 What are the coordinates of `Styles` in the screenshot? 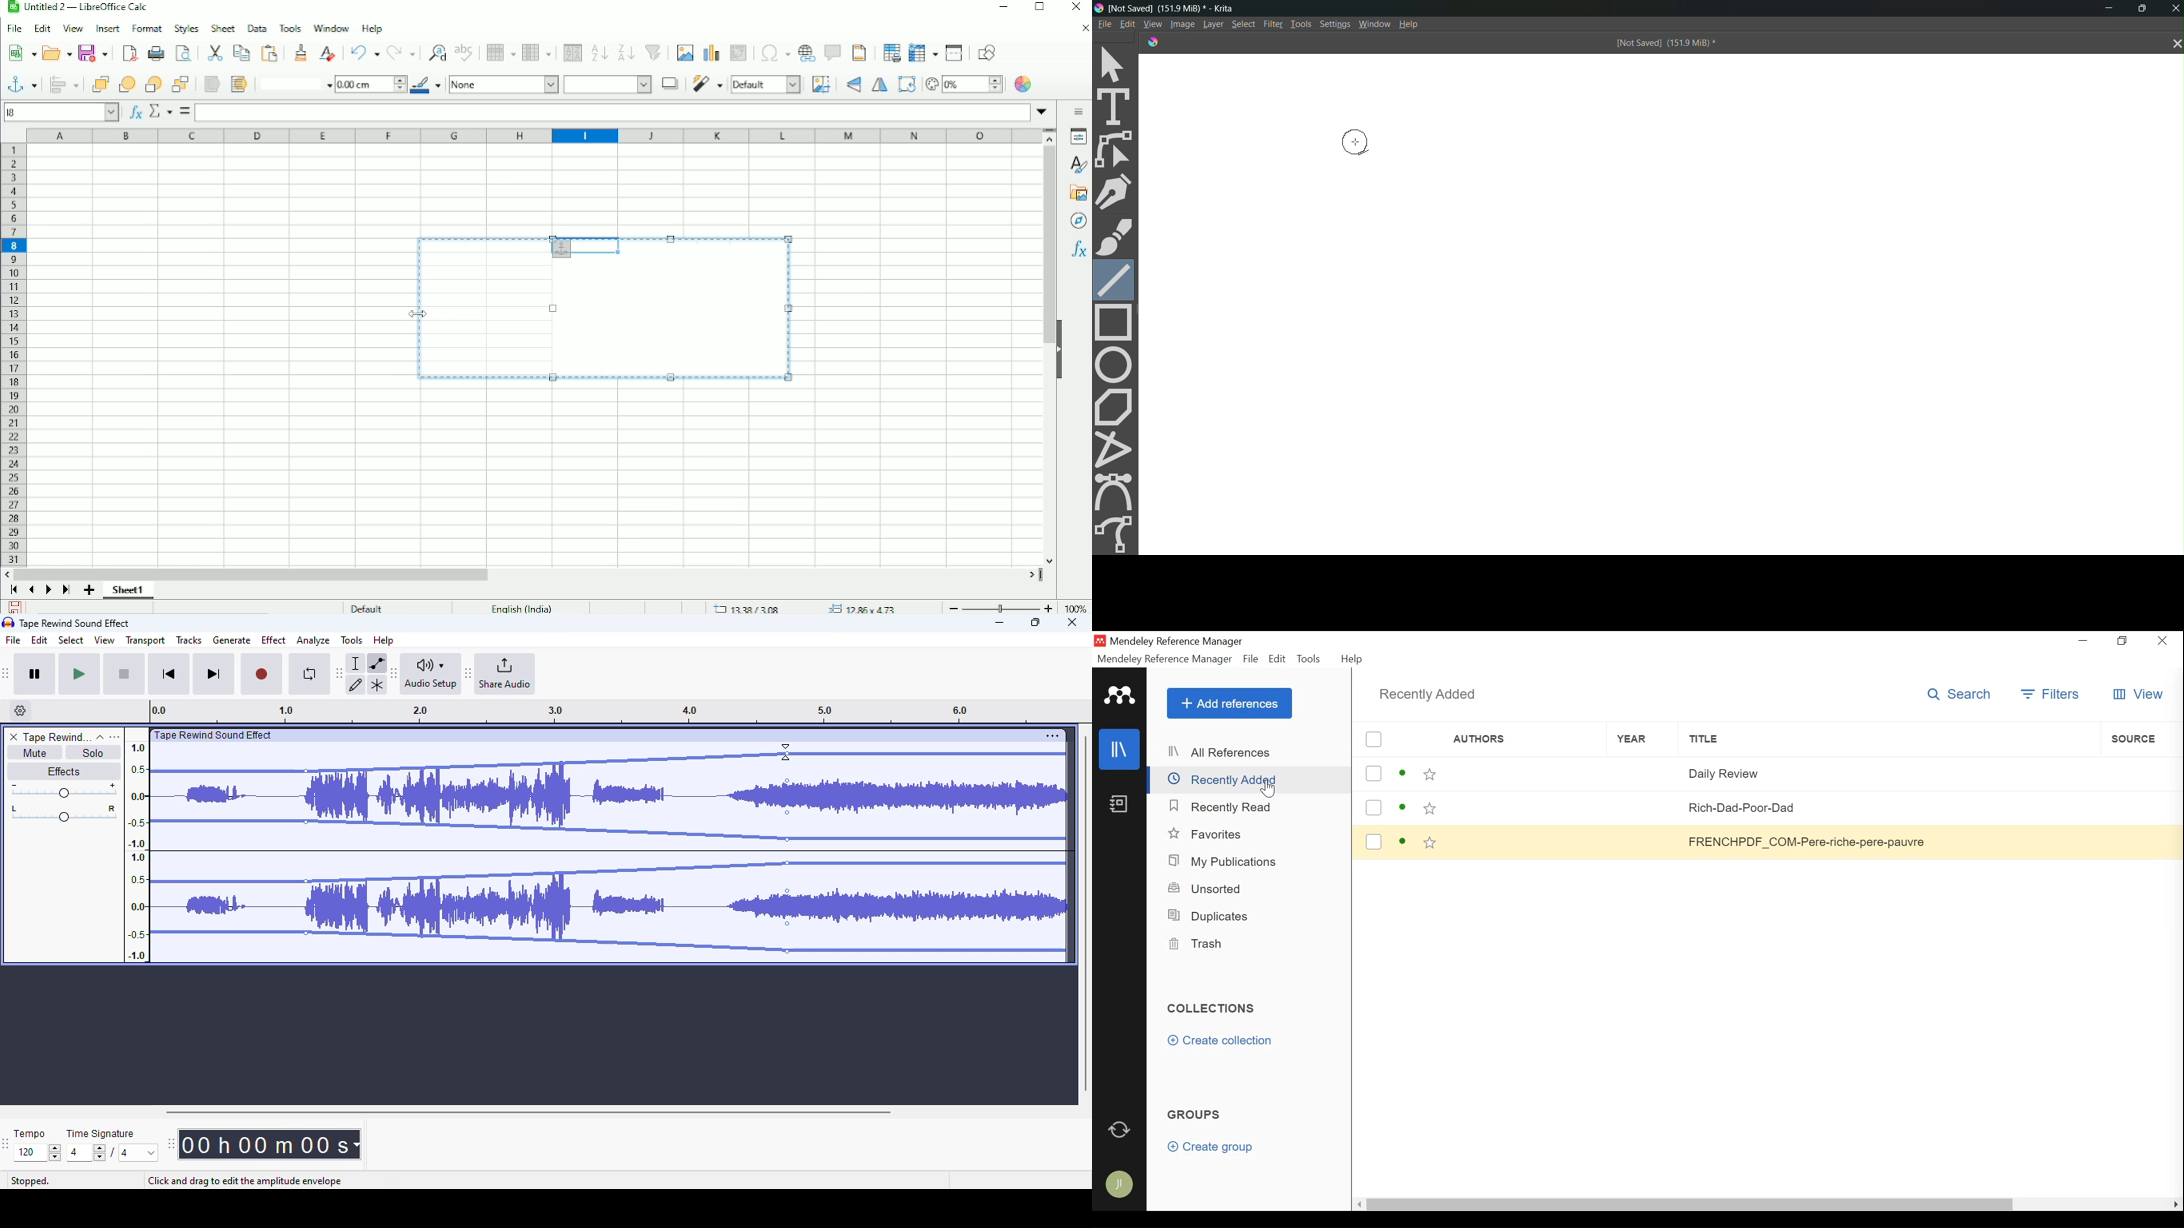 It's located at (1076, 164).